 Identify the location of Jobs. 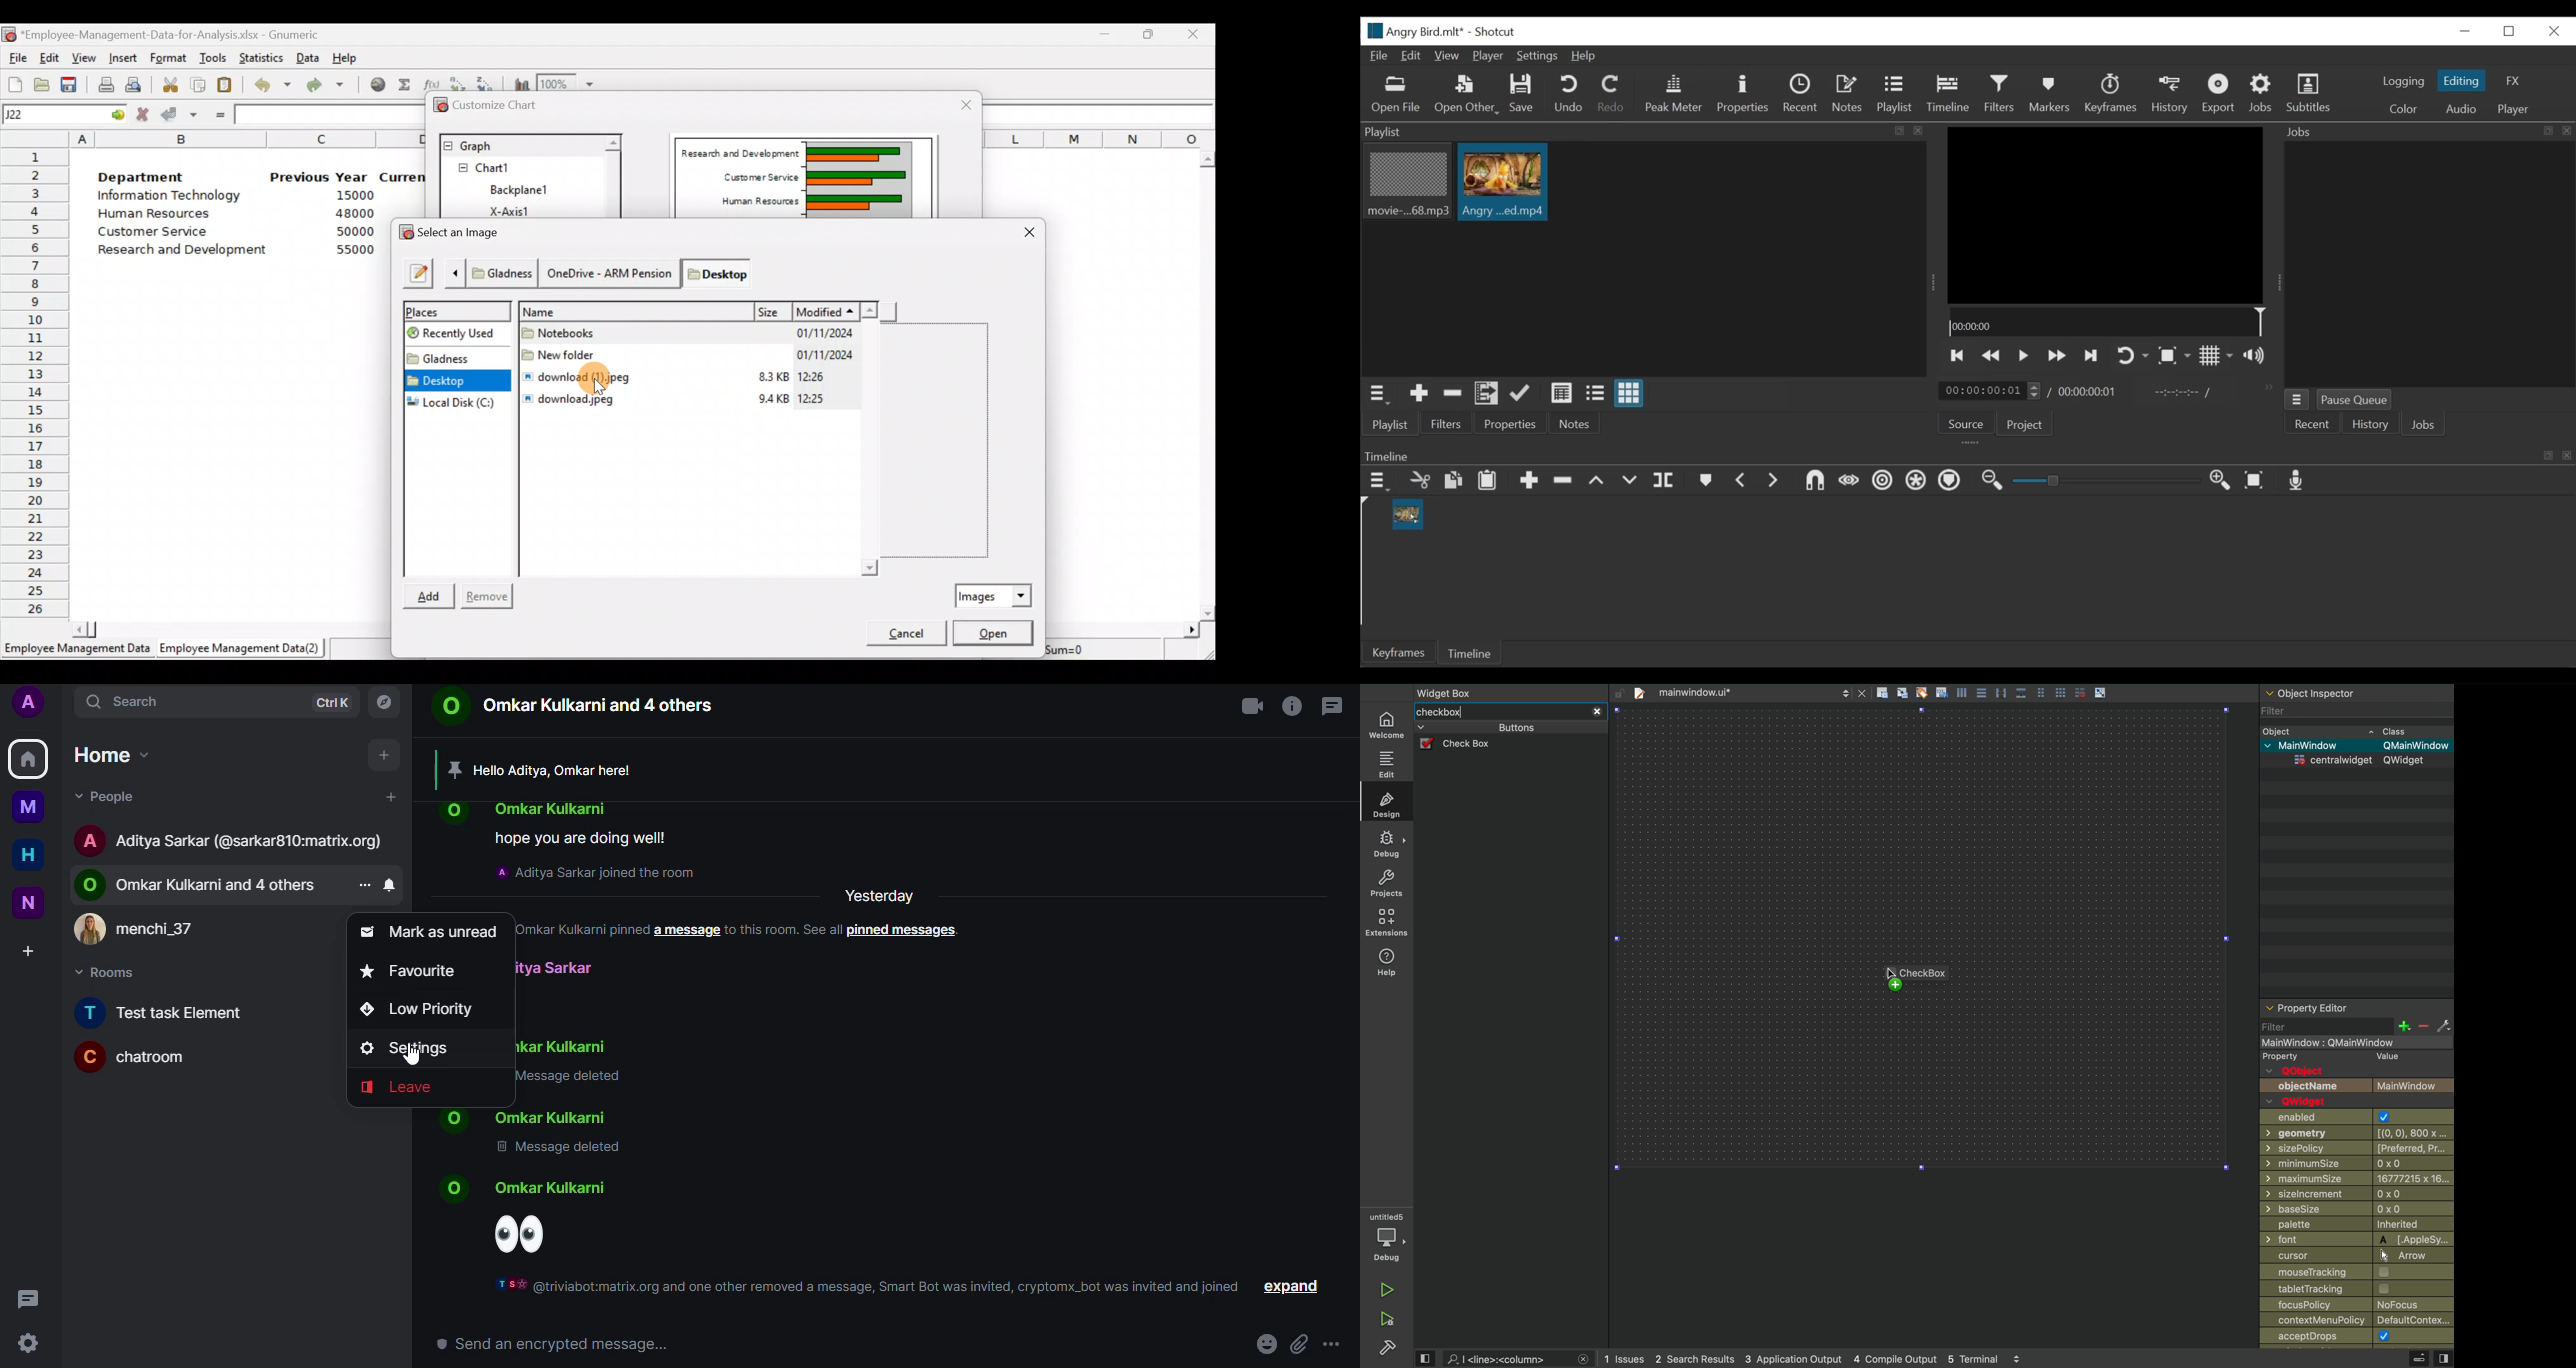
(2425, 424).